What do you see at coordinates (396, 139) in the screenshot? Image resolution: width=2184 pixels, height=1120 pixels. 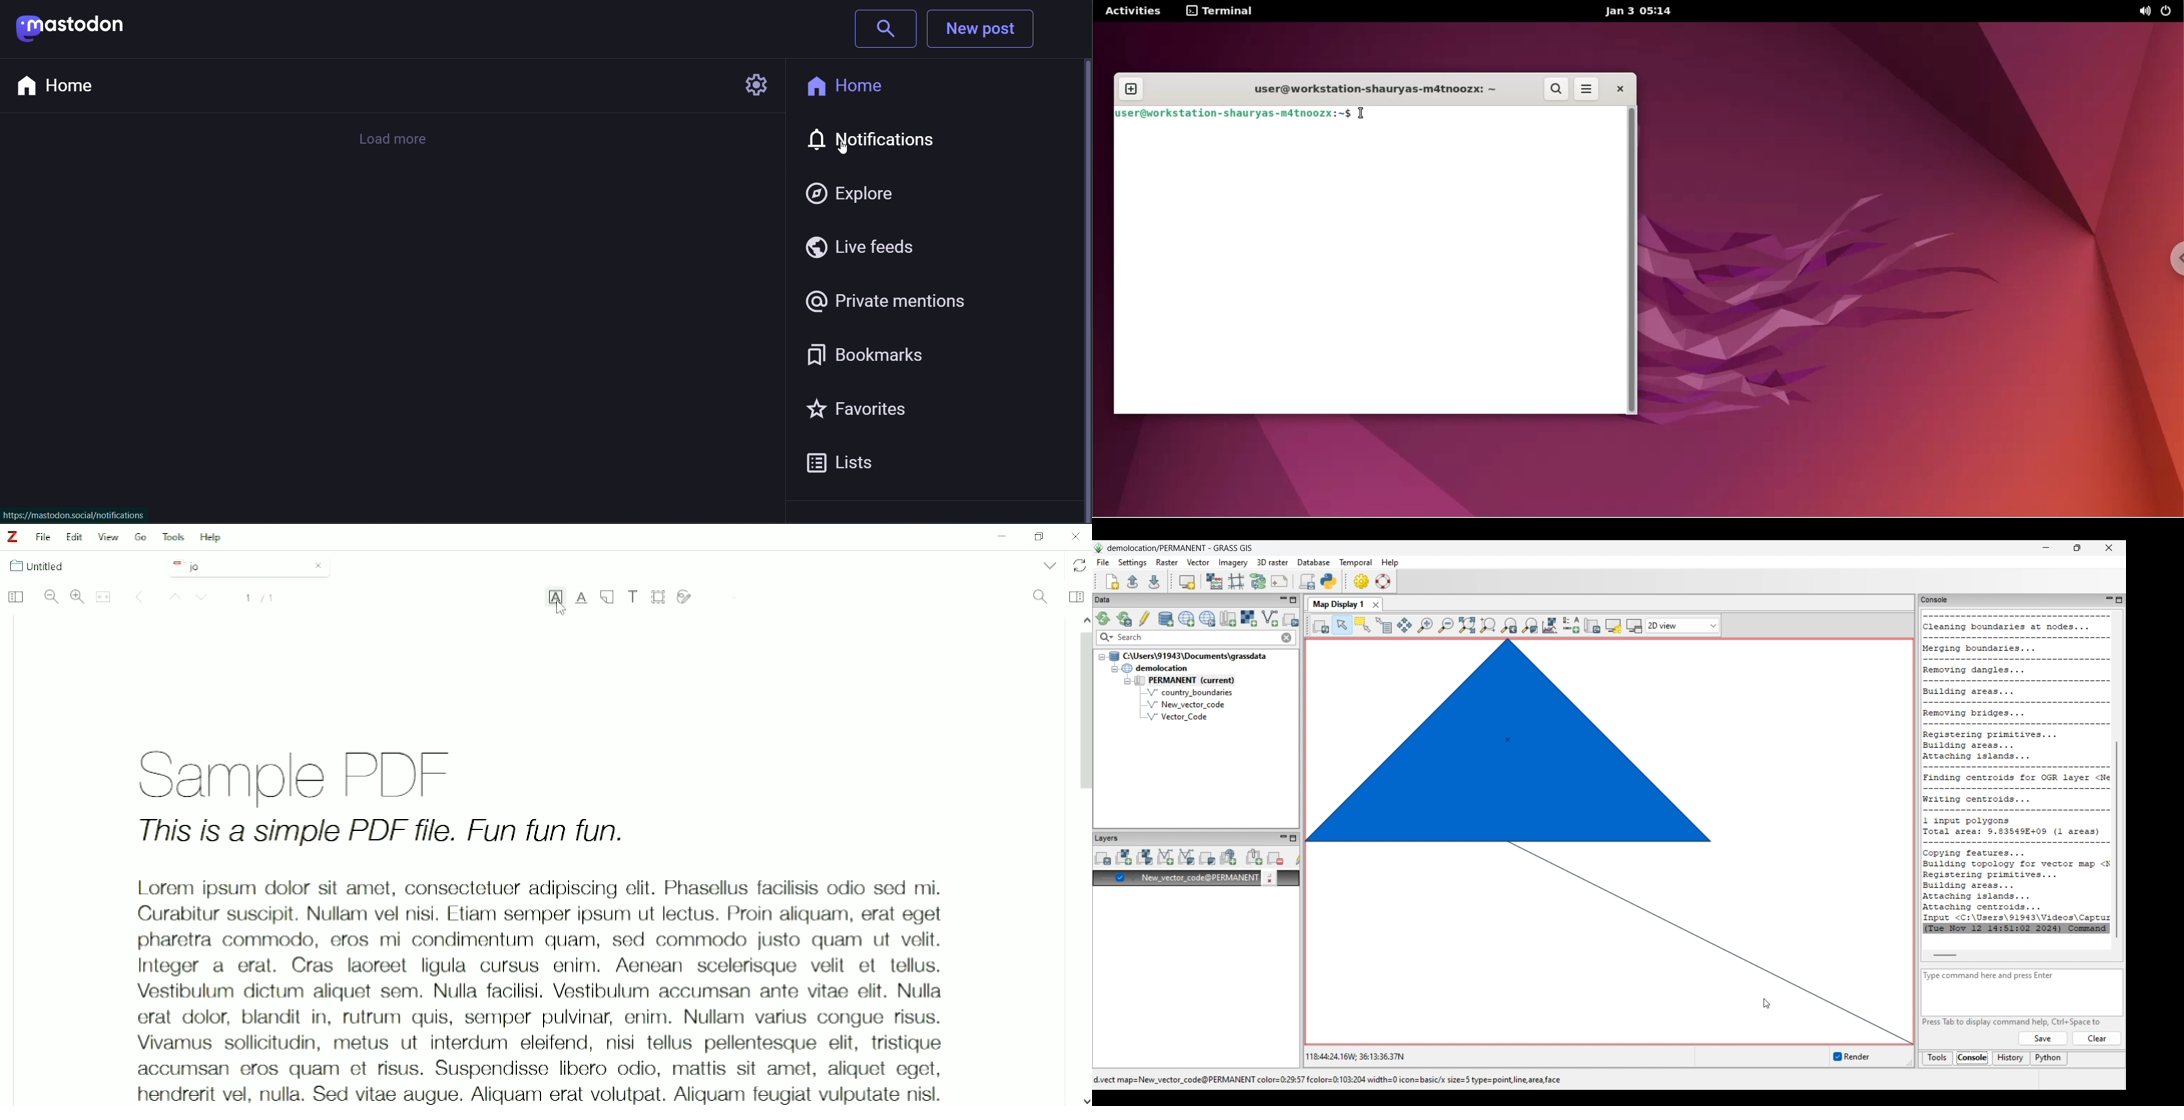 I see `Load More` at bounding box center [396, 139].